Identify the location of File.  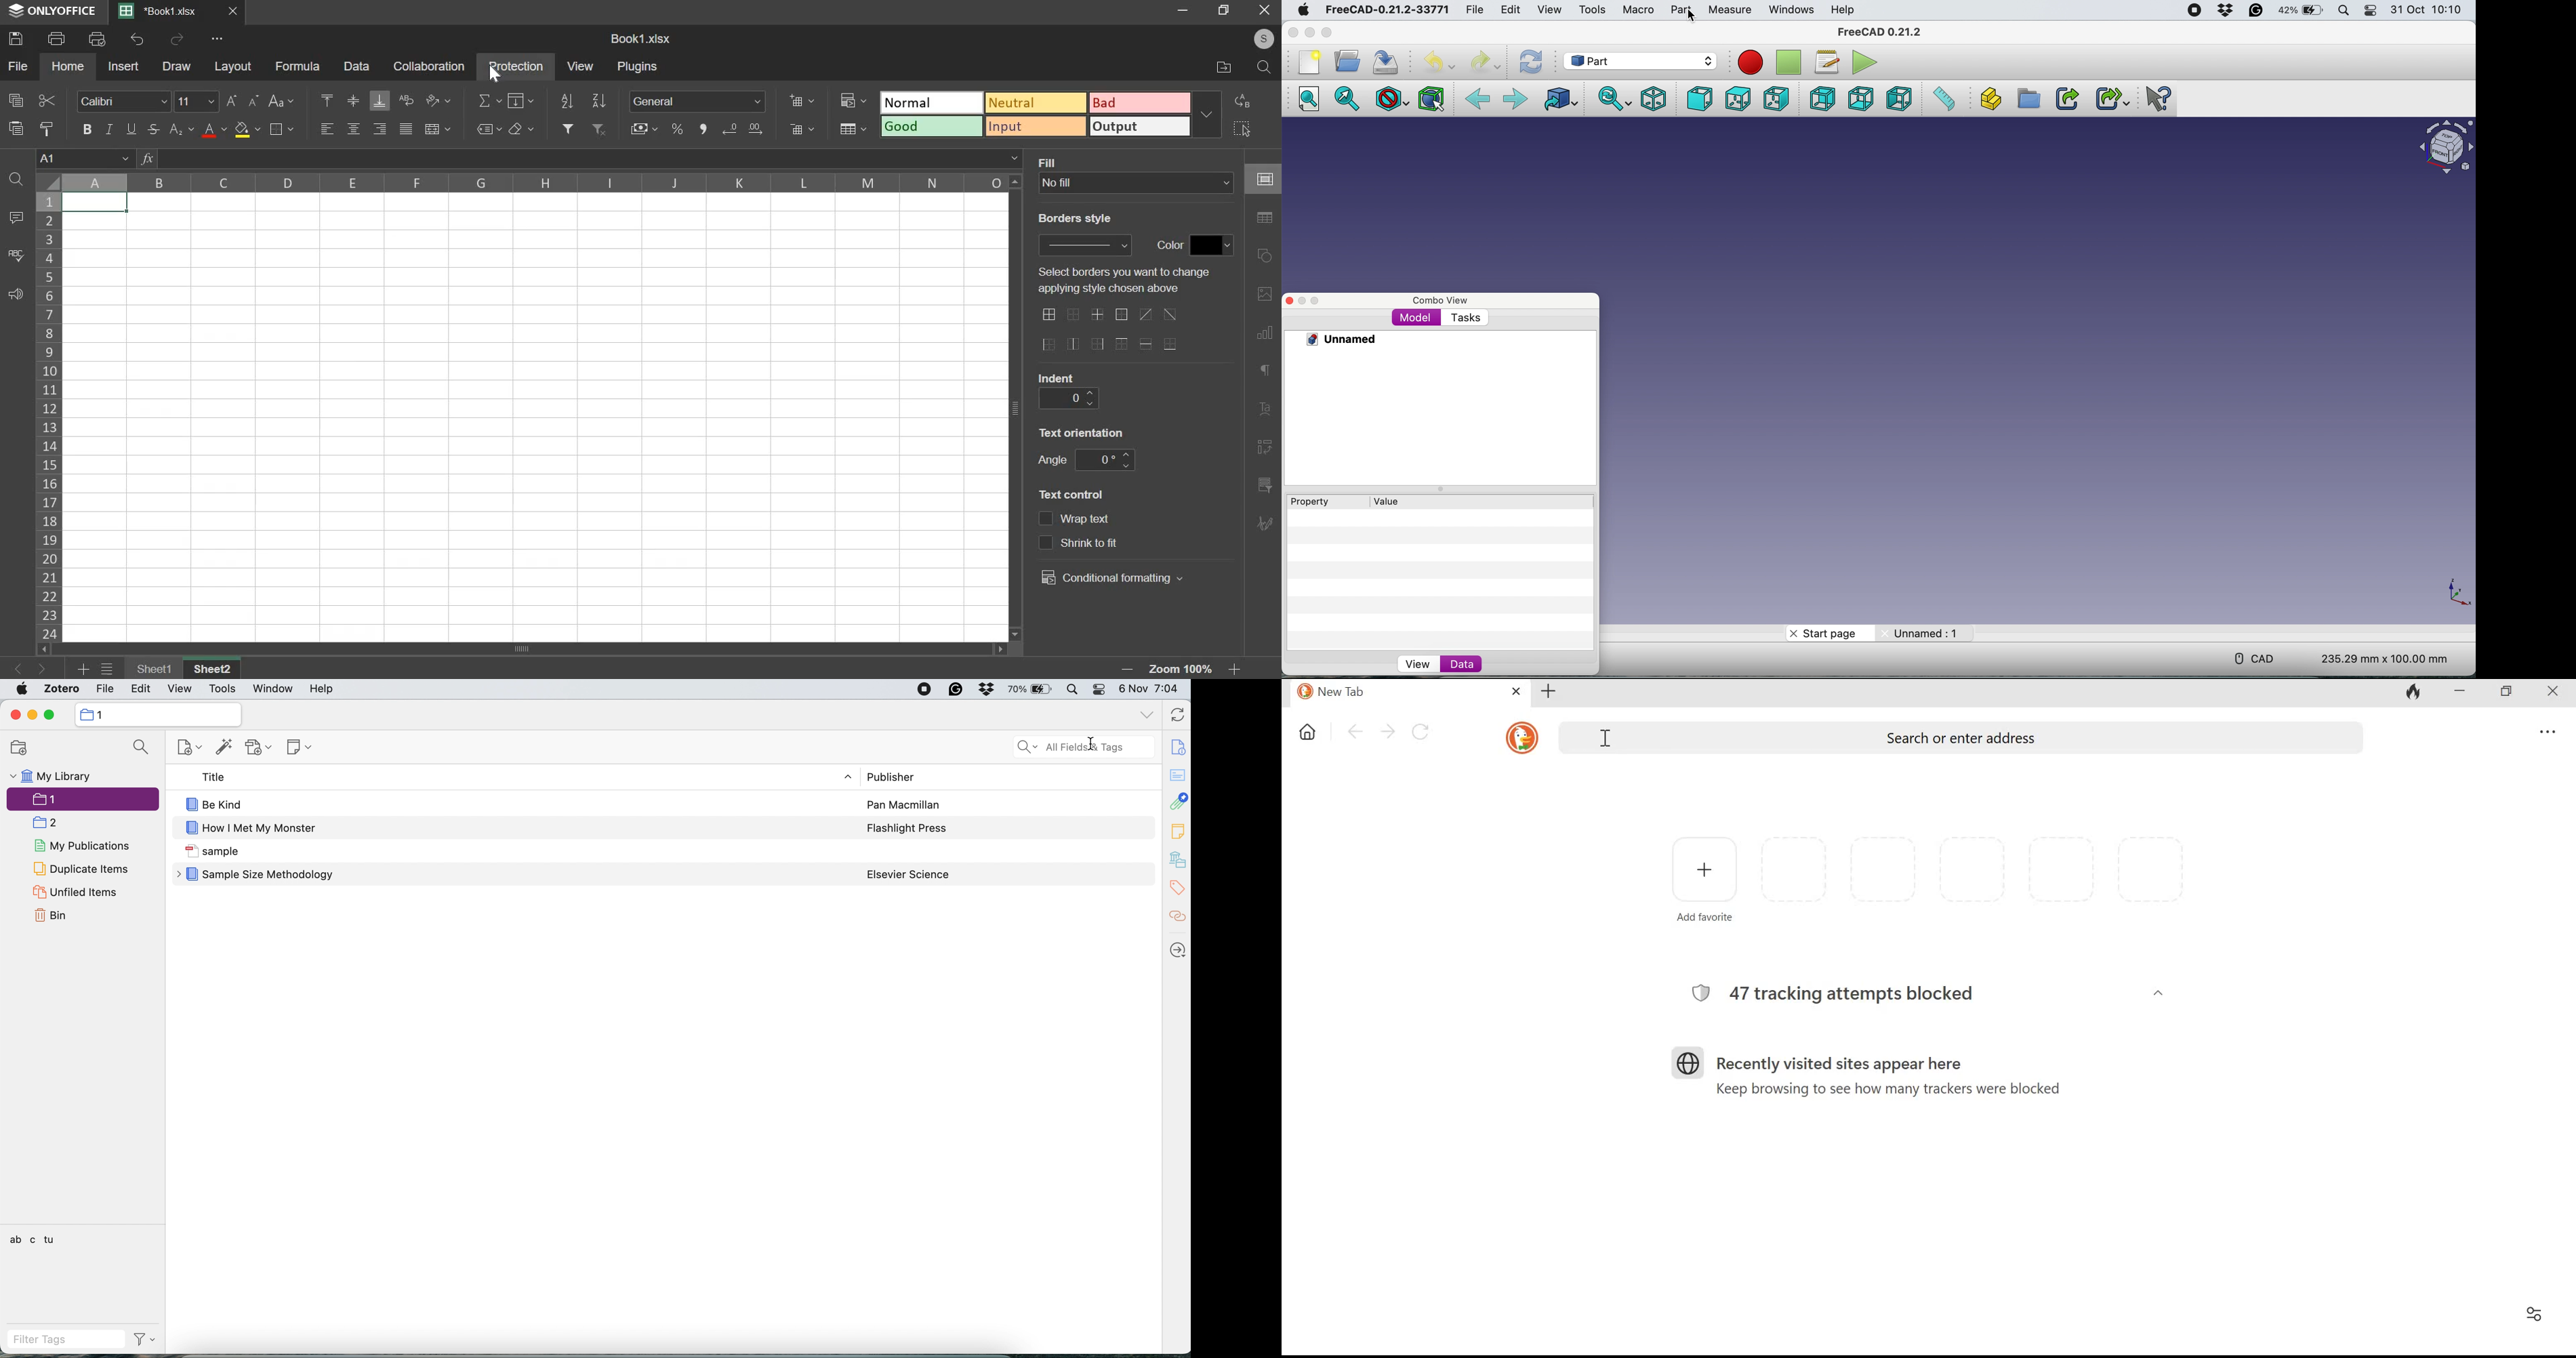
(1475, 8).